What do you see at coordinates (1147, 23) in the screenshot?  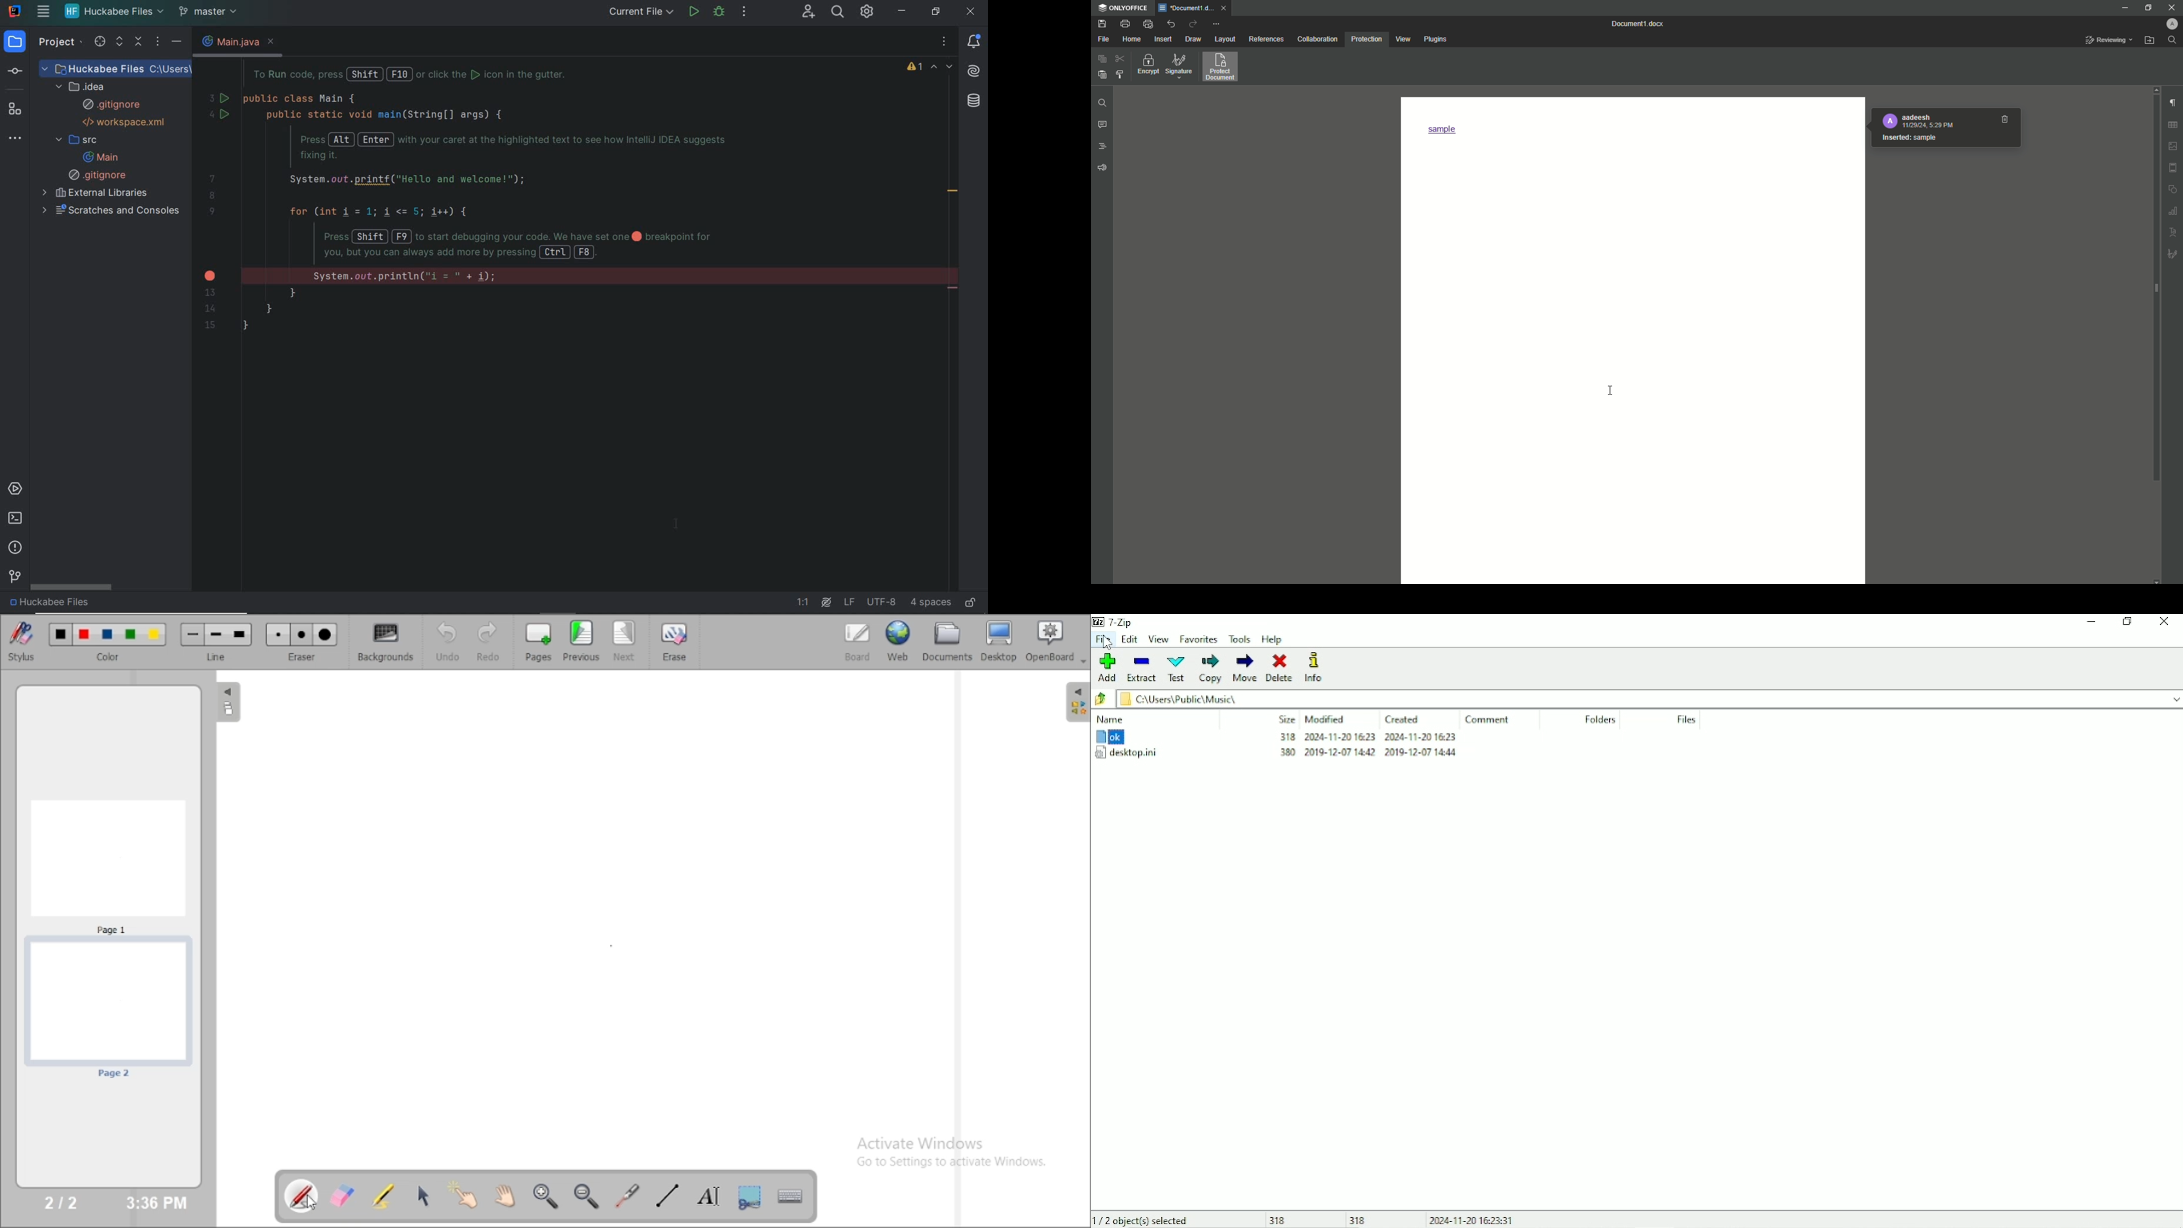 I see `Quick print` at bounding box center [1147, 23].